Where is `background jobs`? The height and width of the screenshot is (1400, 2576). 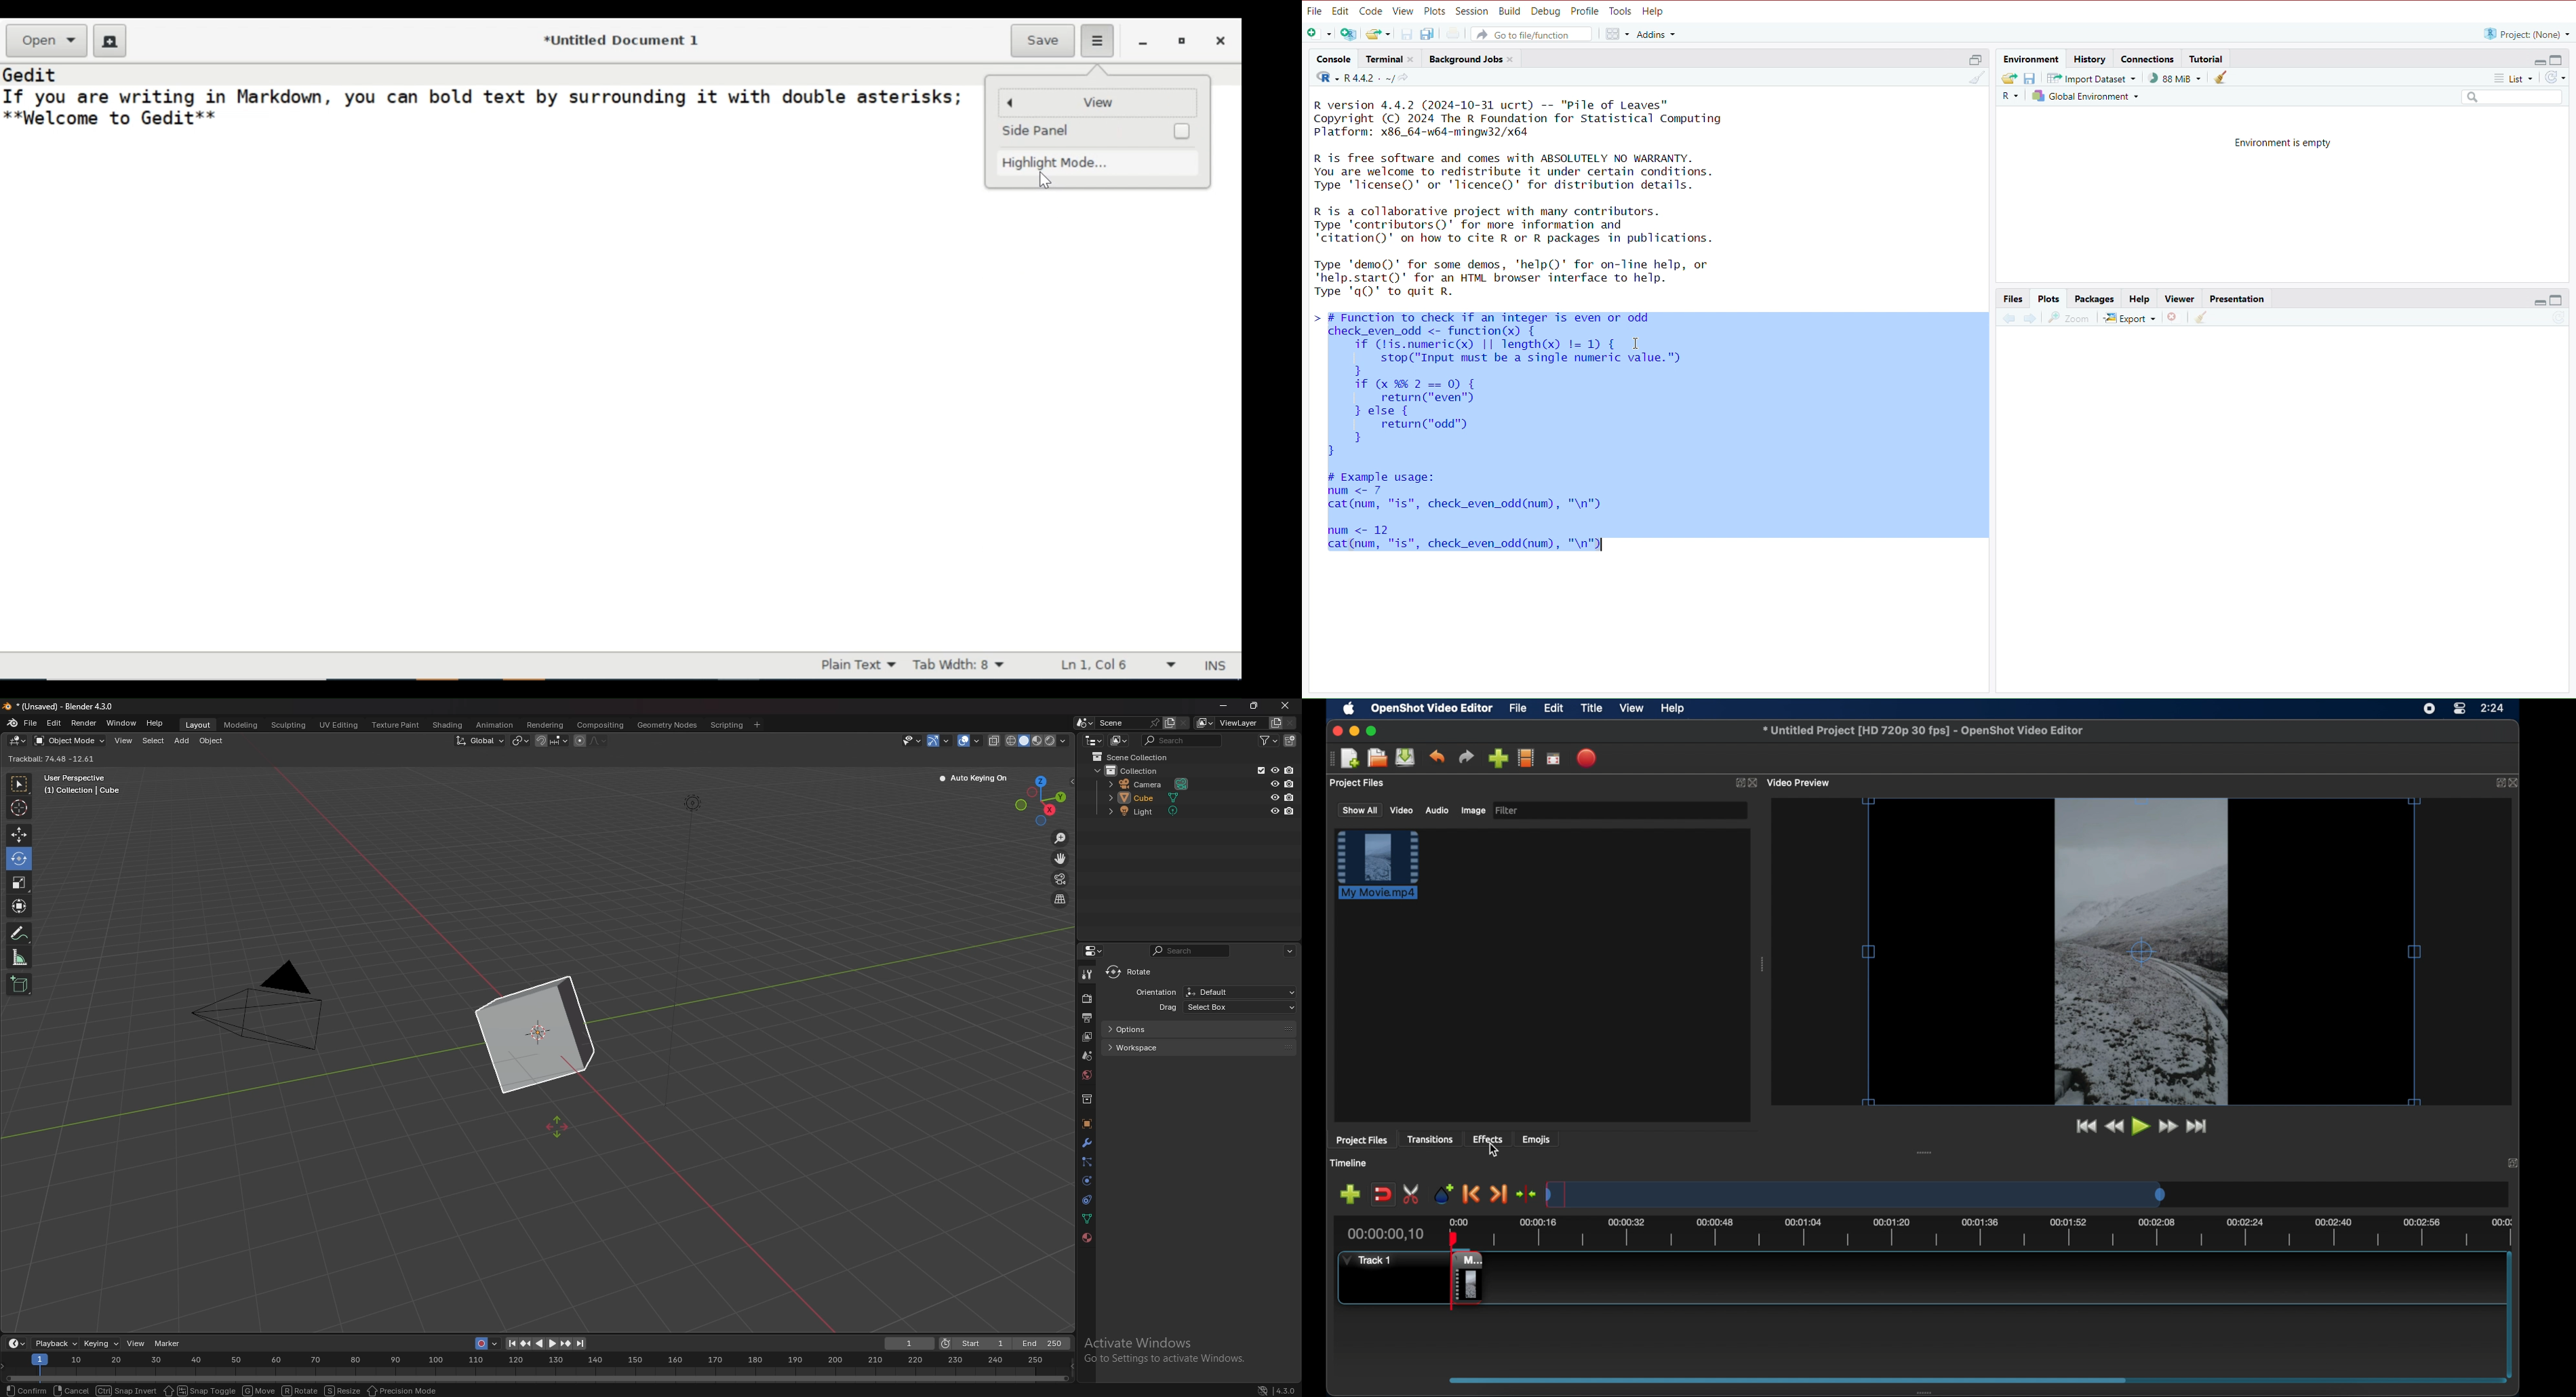 background jobs is located at coordinates (1474, 60).